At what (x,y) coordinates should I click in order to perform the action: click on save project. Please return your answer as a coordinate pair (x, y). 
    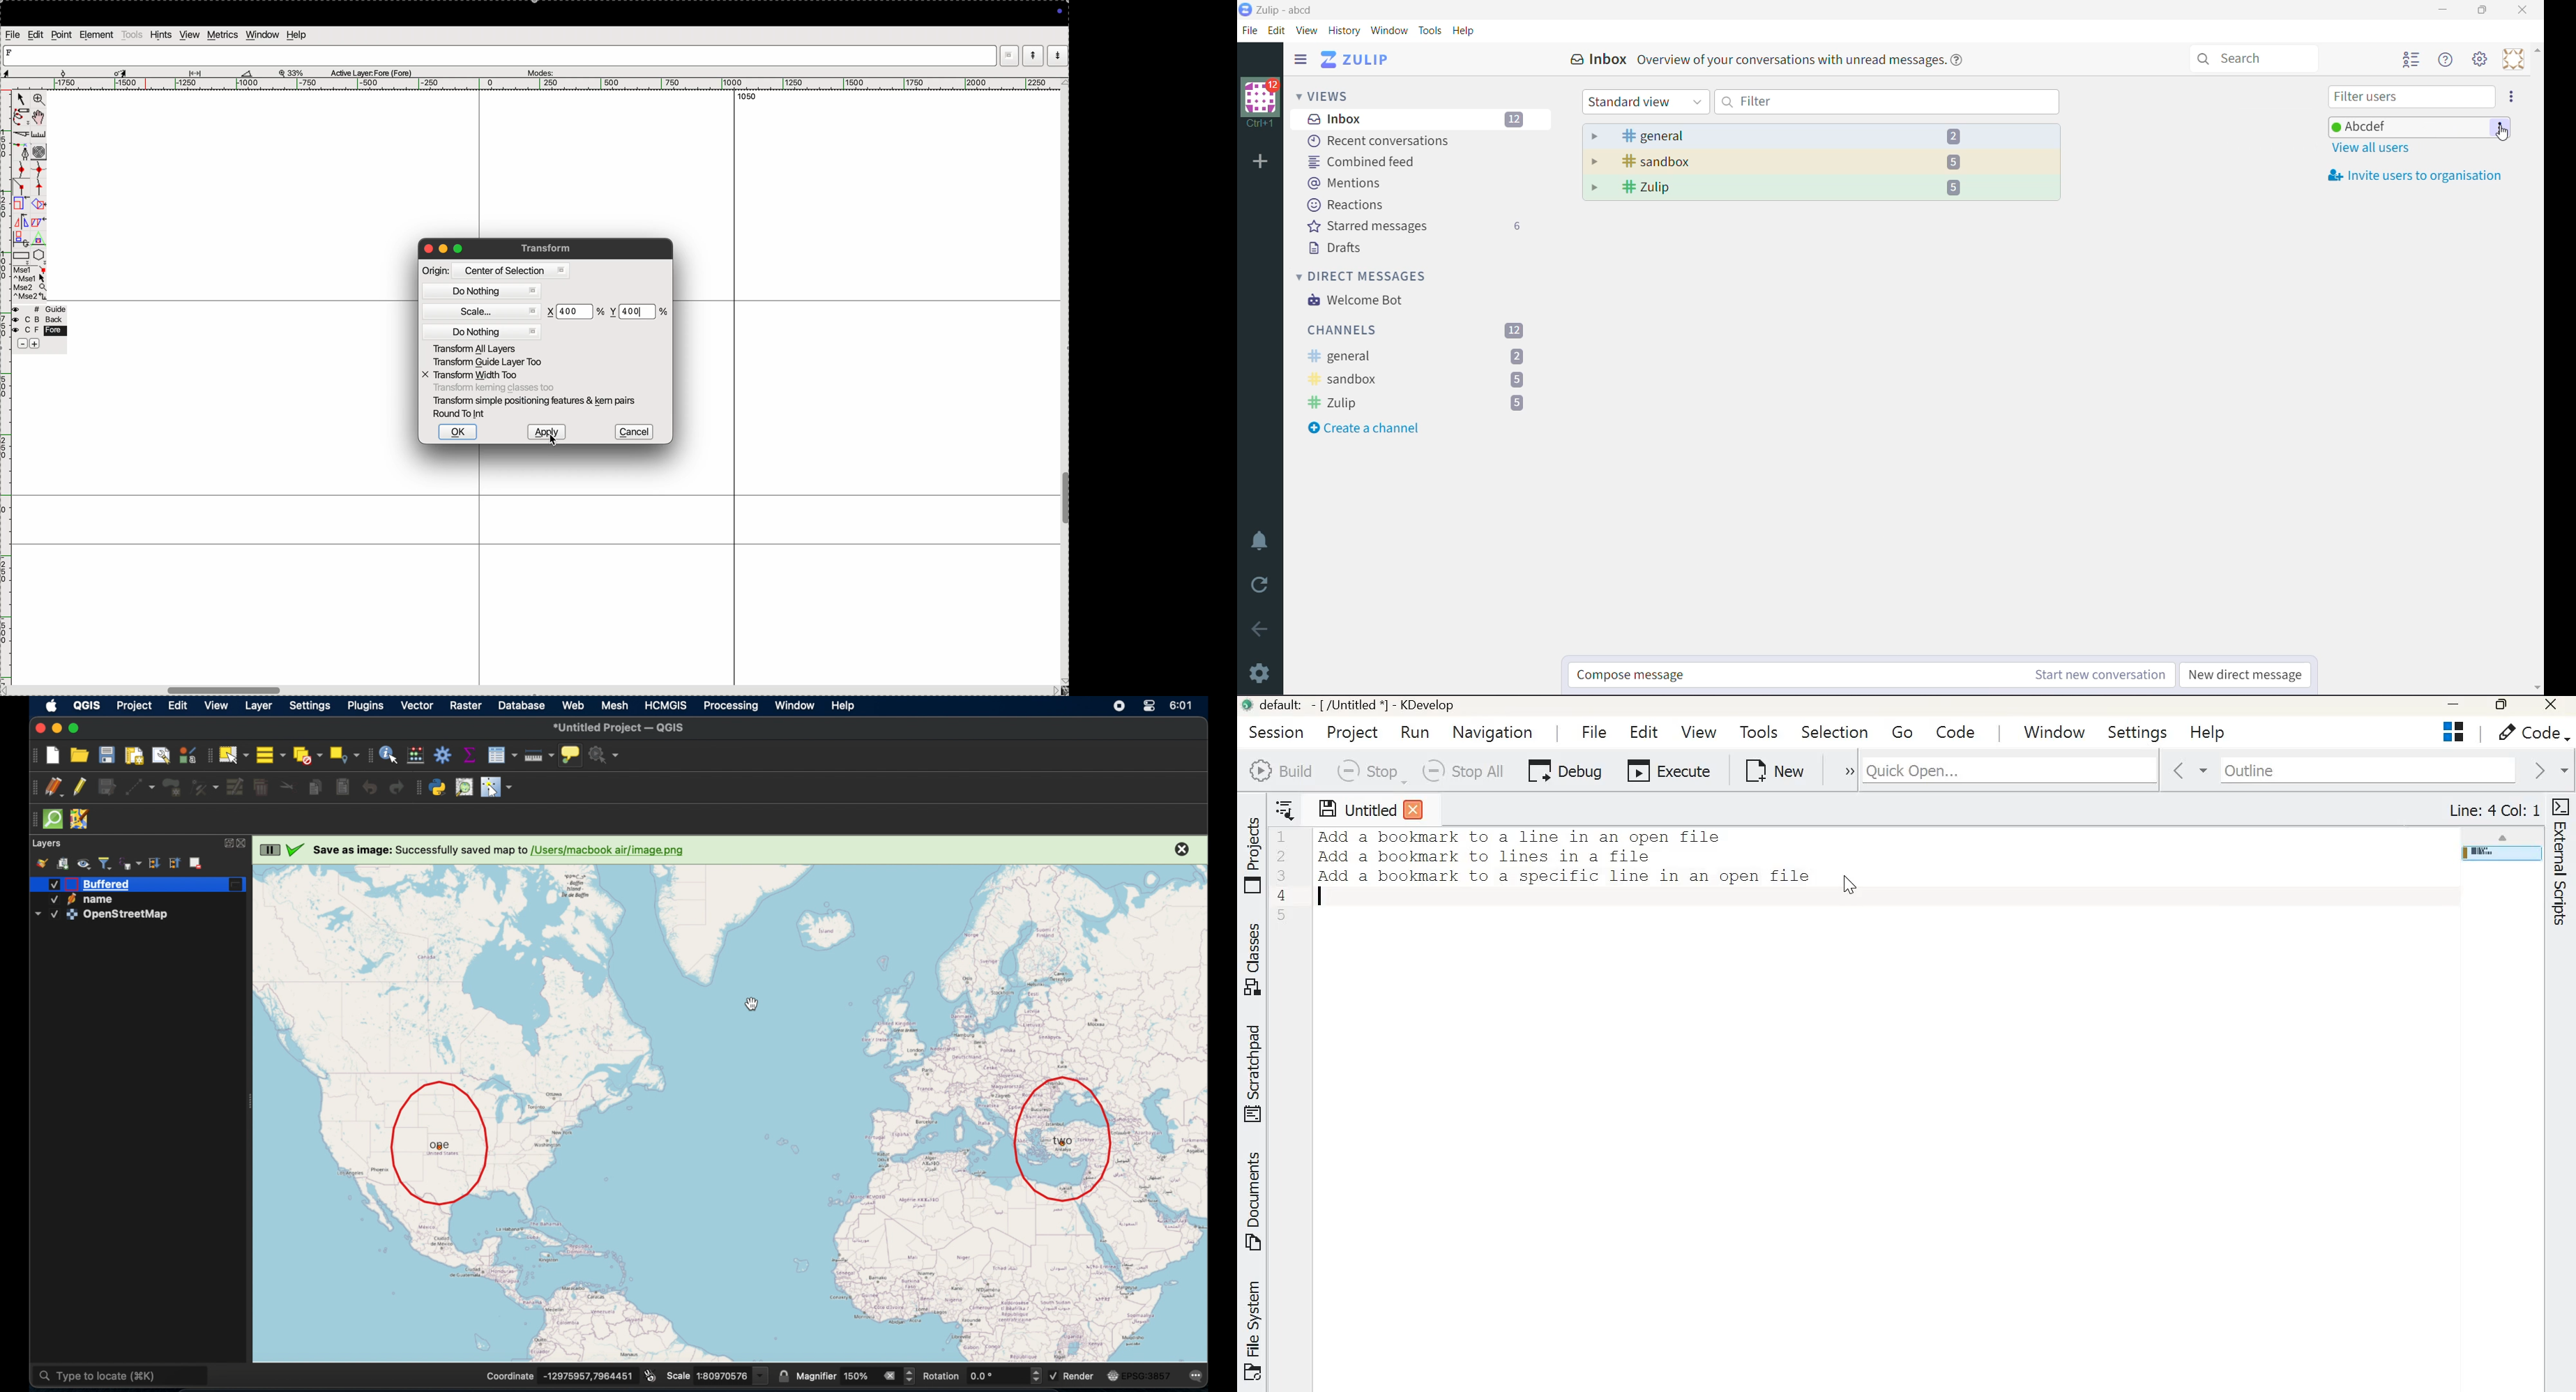
    Looking at the image, I should click on (106, 755).